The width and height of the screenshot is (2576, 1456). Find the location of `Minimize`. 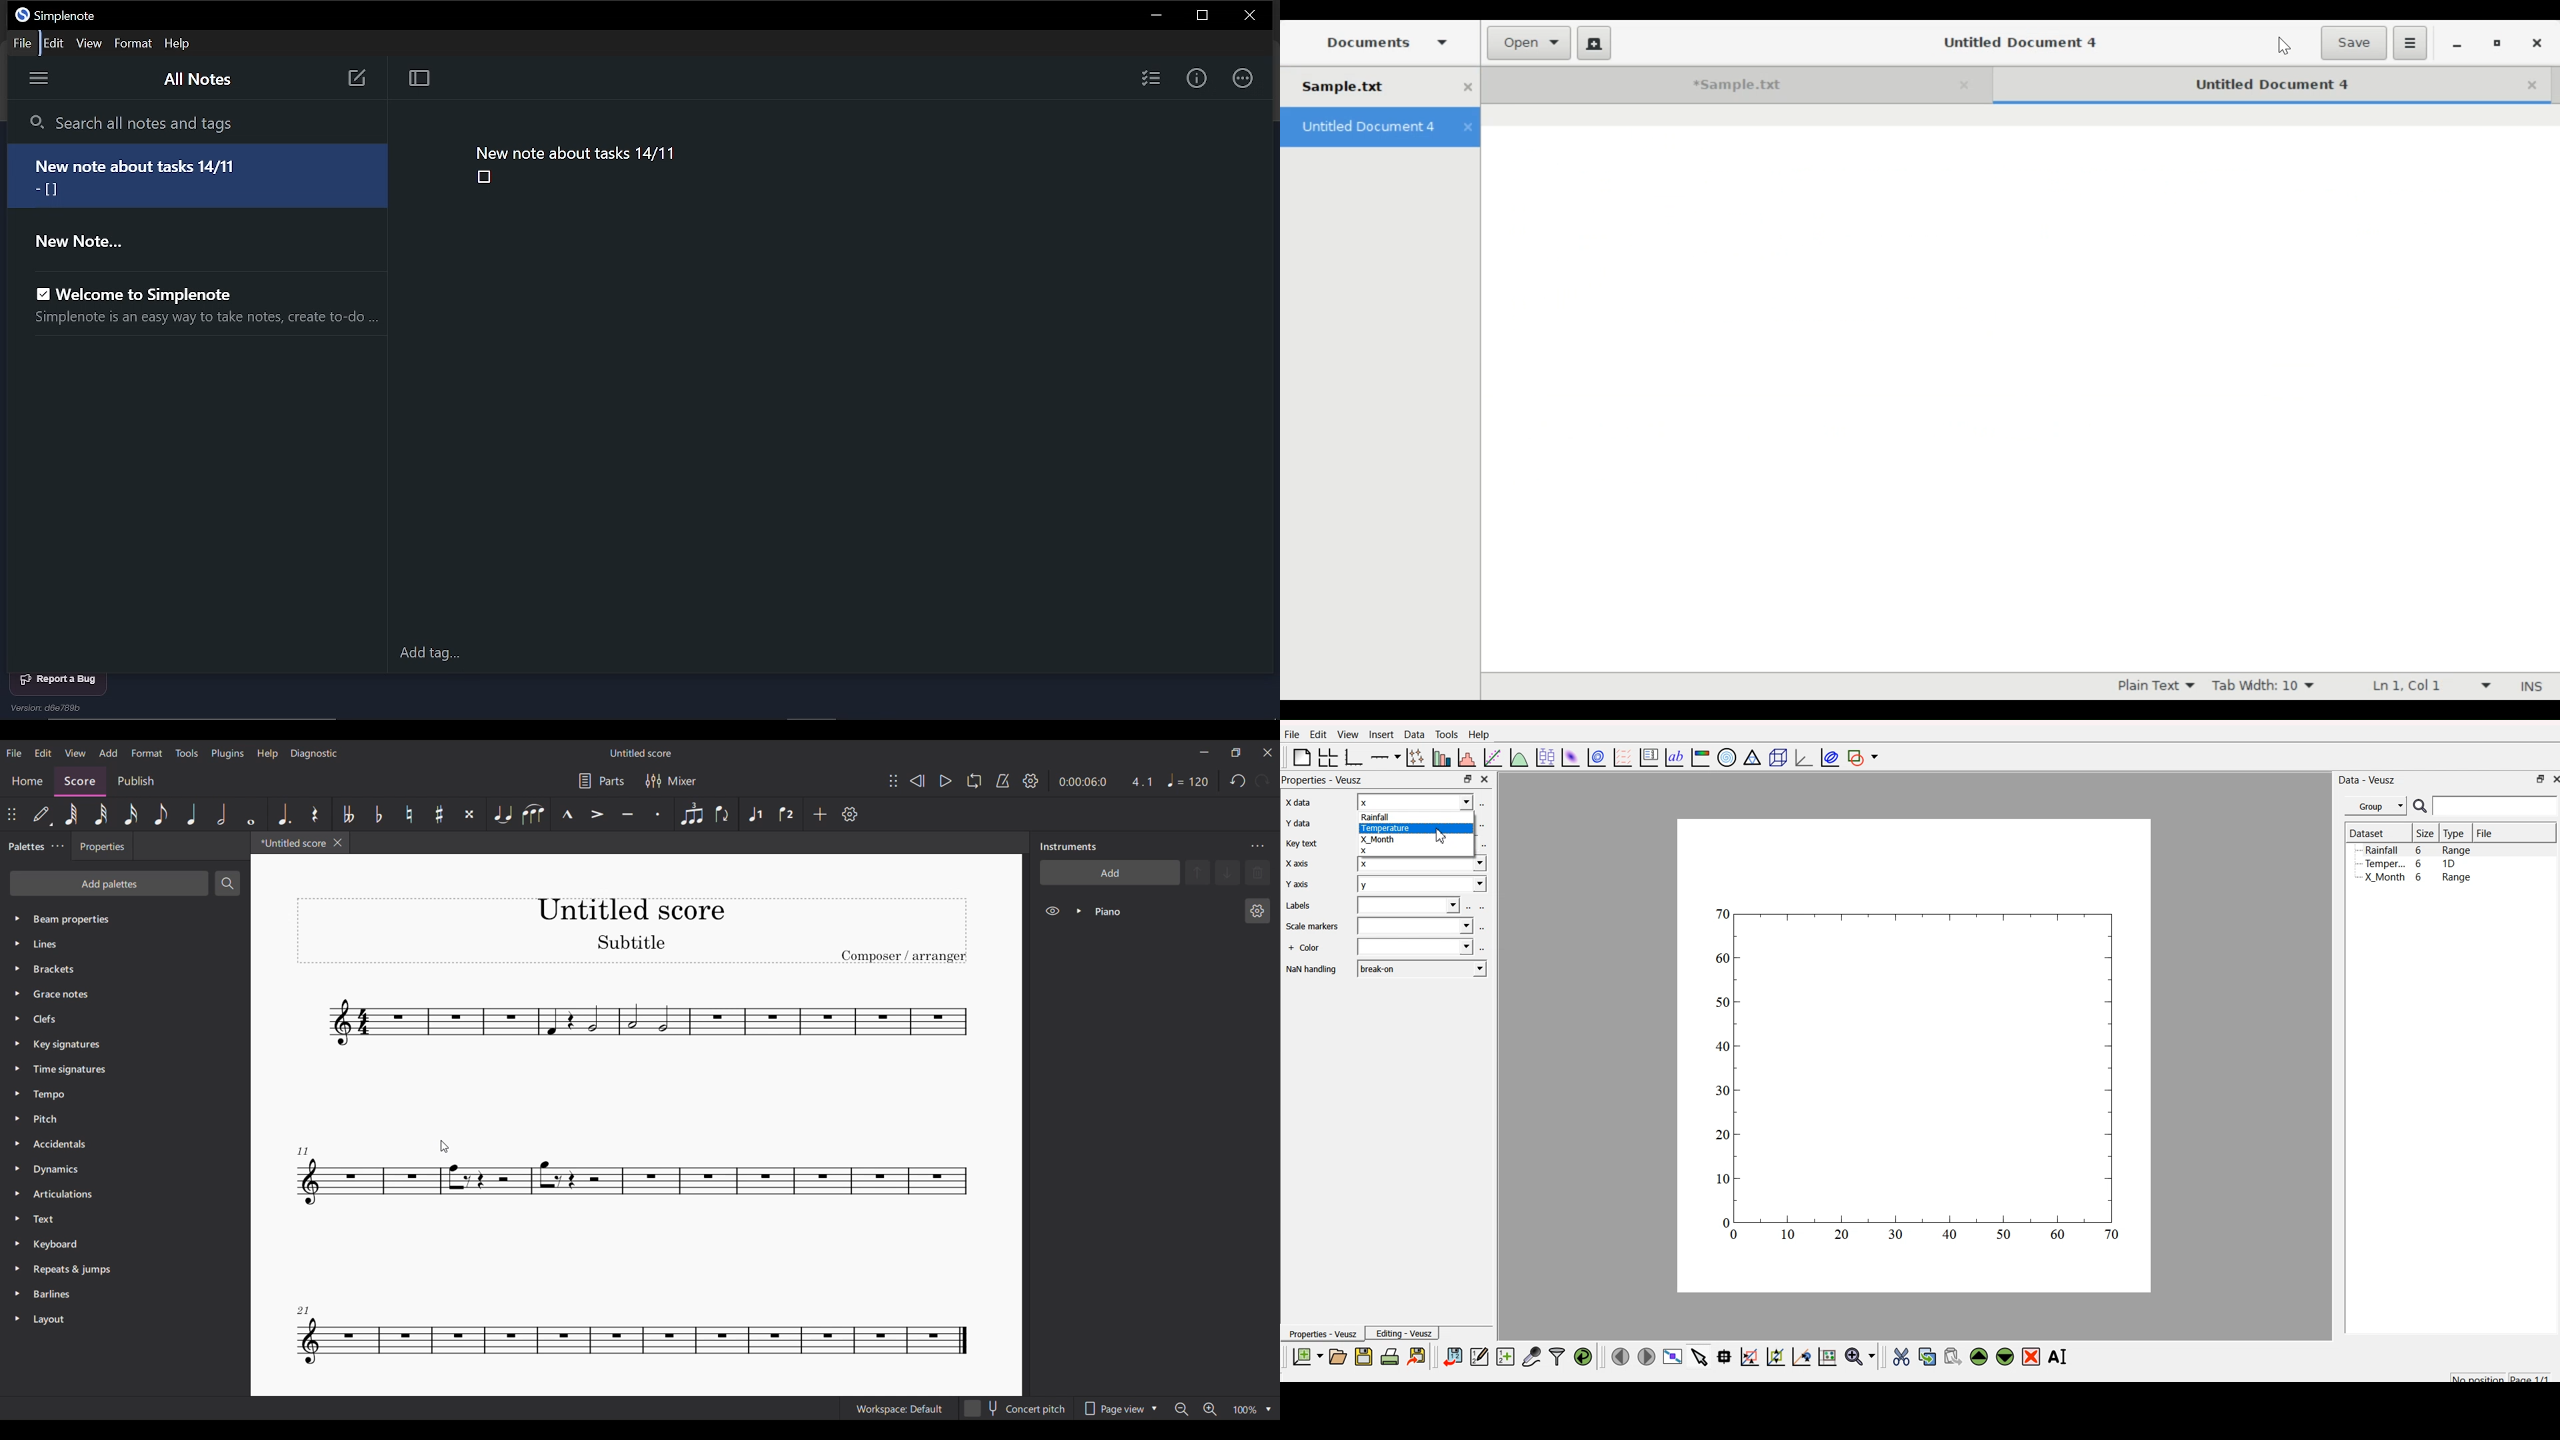

Minimize is located at coordinates (1156, 16).